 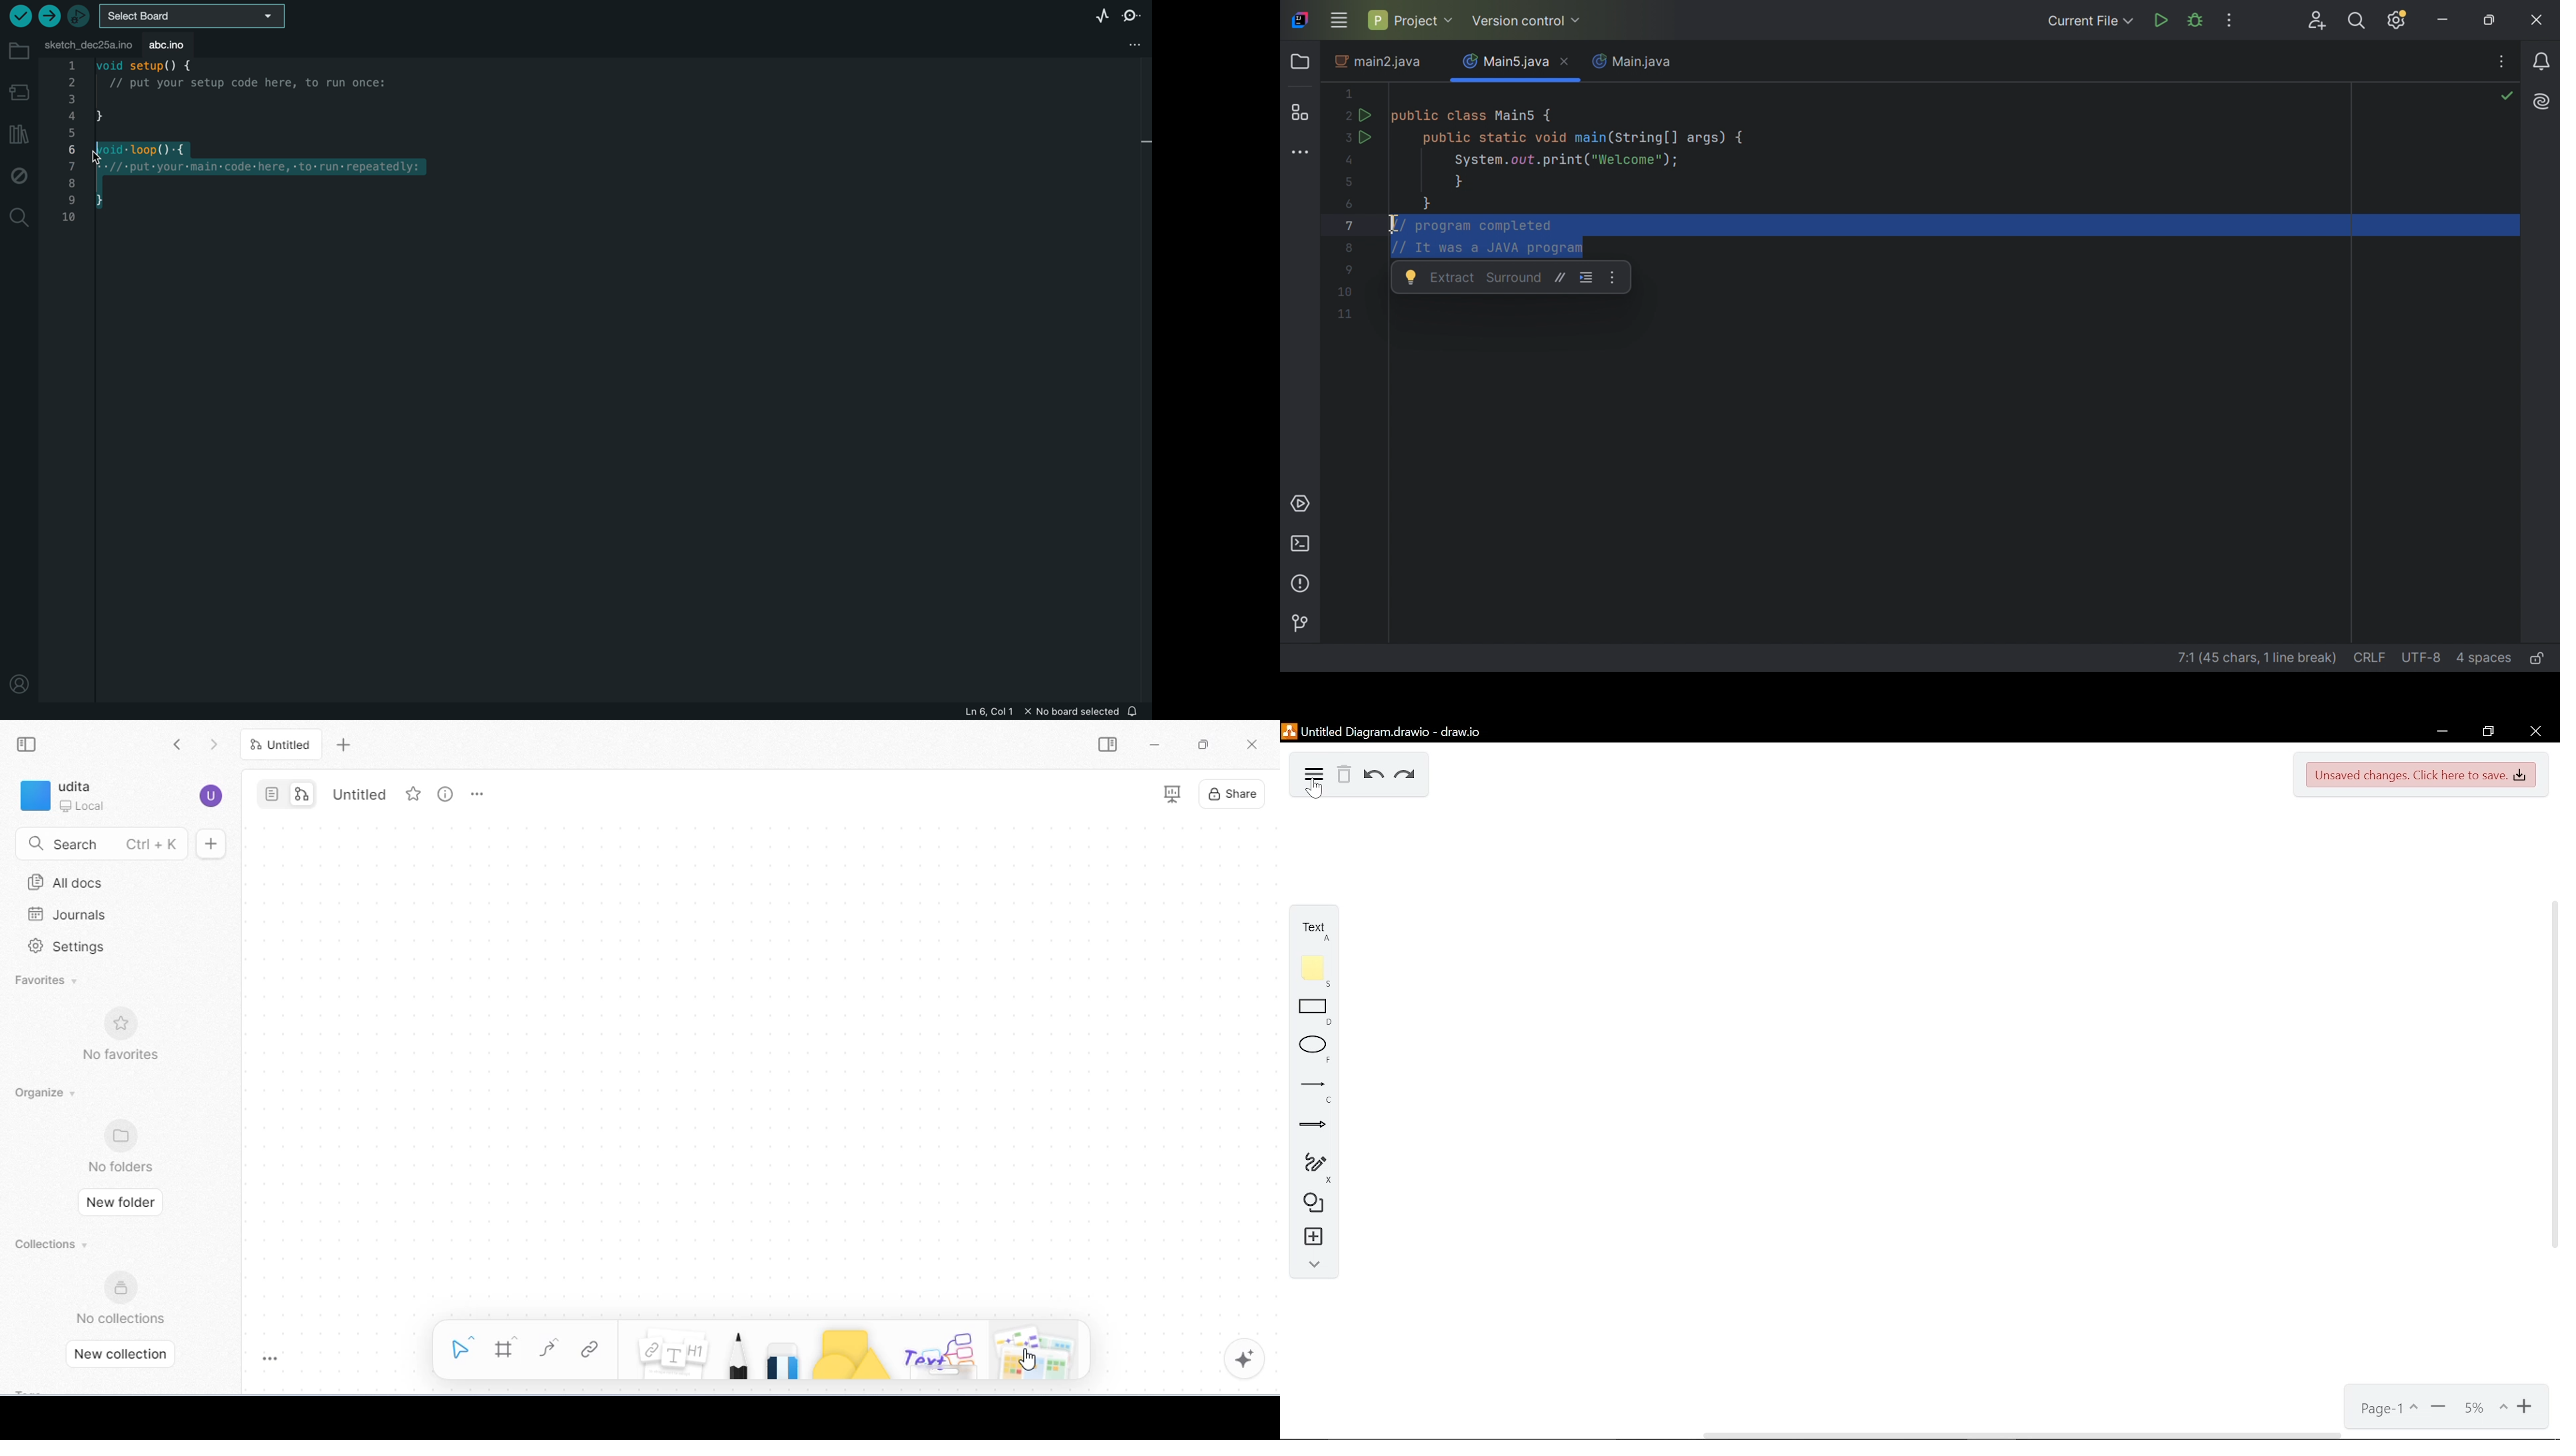 What do you see at coordinates (65, 796) in the screenshot?
I see `workspace` at bounding box center [65, 796].